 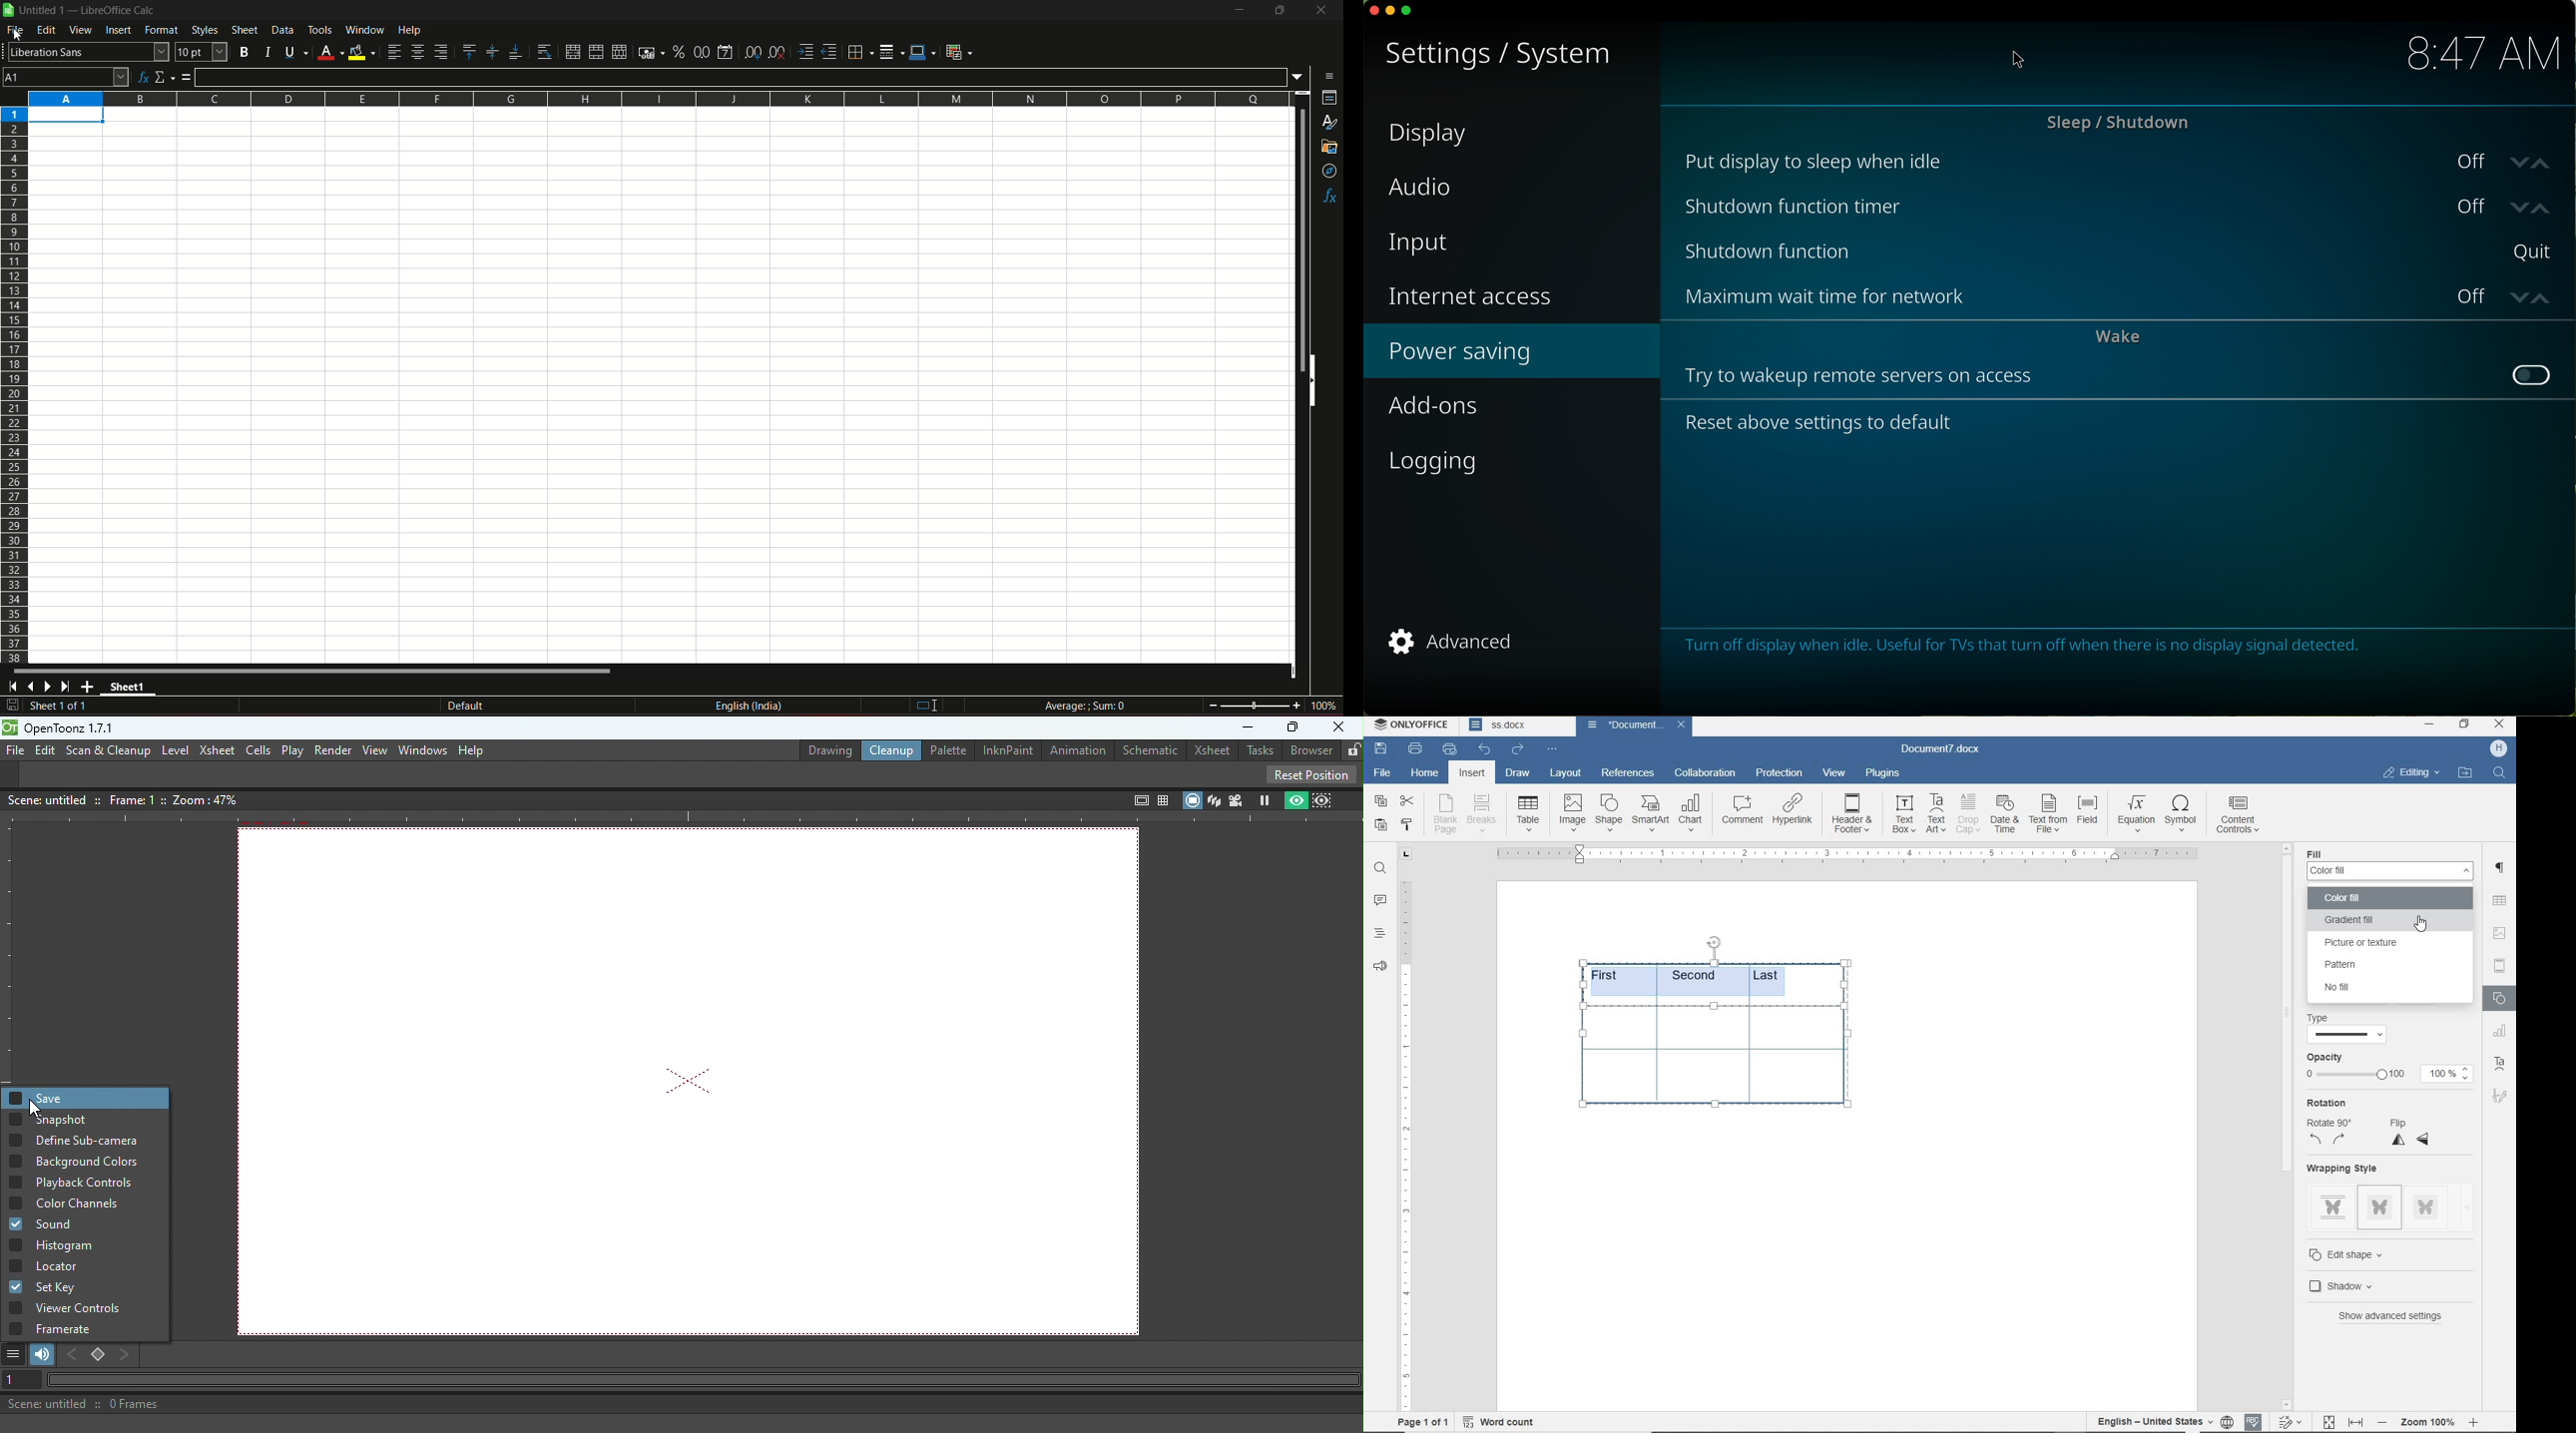 What do you see at coordinates (16, 32) in the screenshot?
I see `file` at bounding box center [16, 32].